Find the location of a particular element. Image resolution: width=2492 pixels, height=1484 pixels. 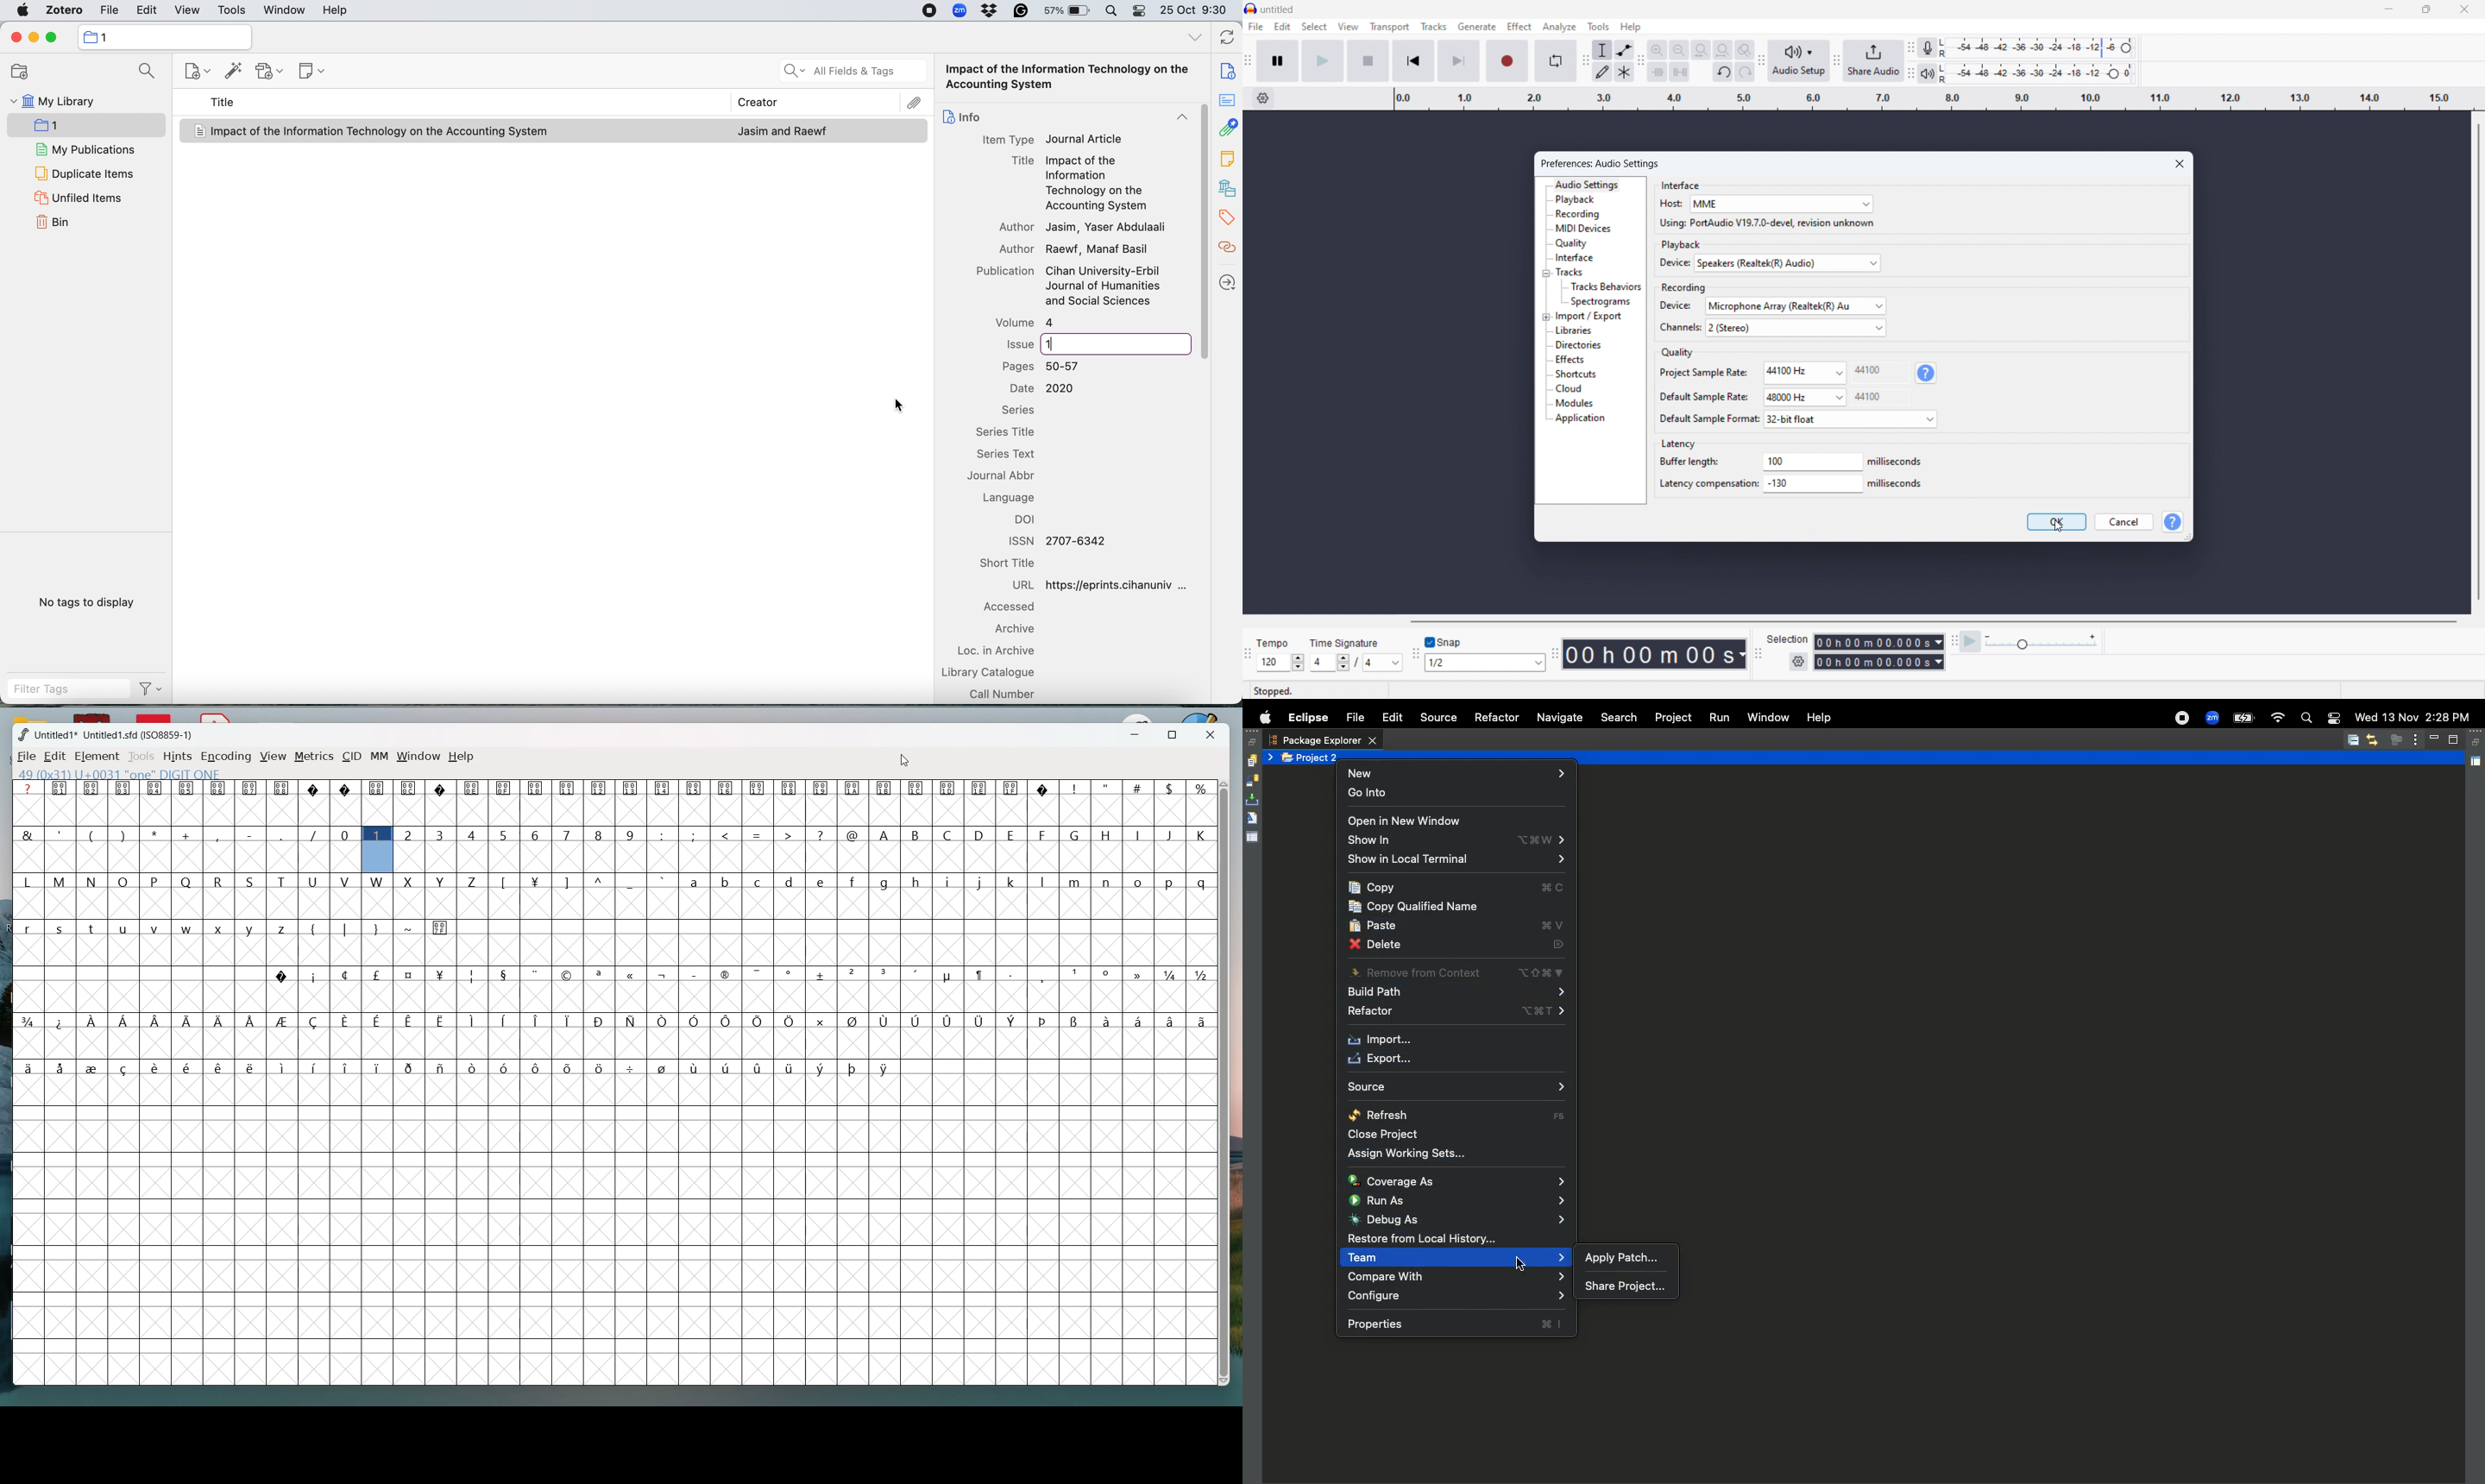

y is located at coordinates (251, 928).